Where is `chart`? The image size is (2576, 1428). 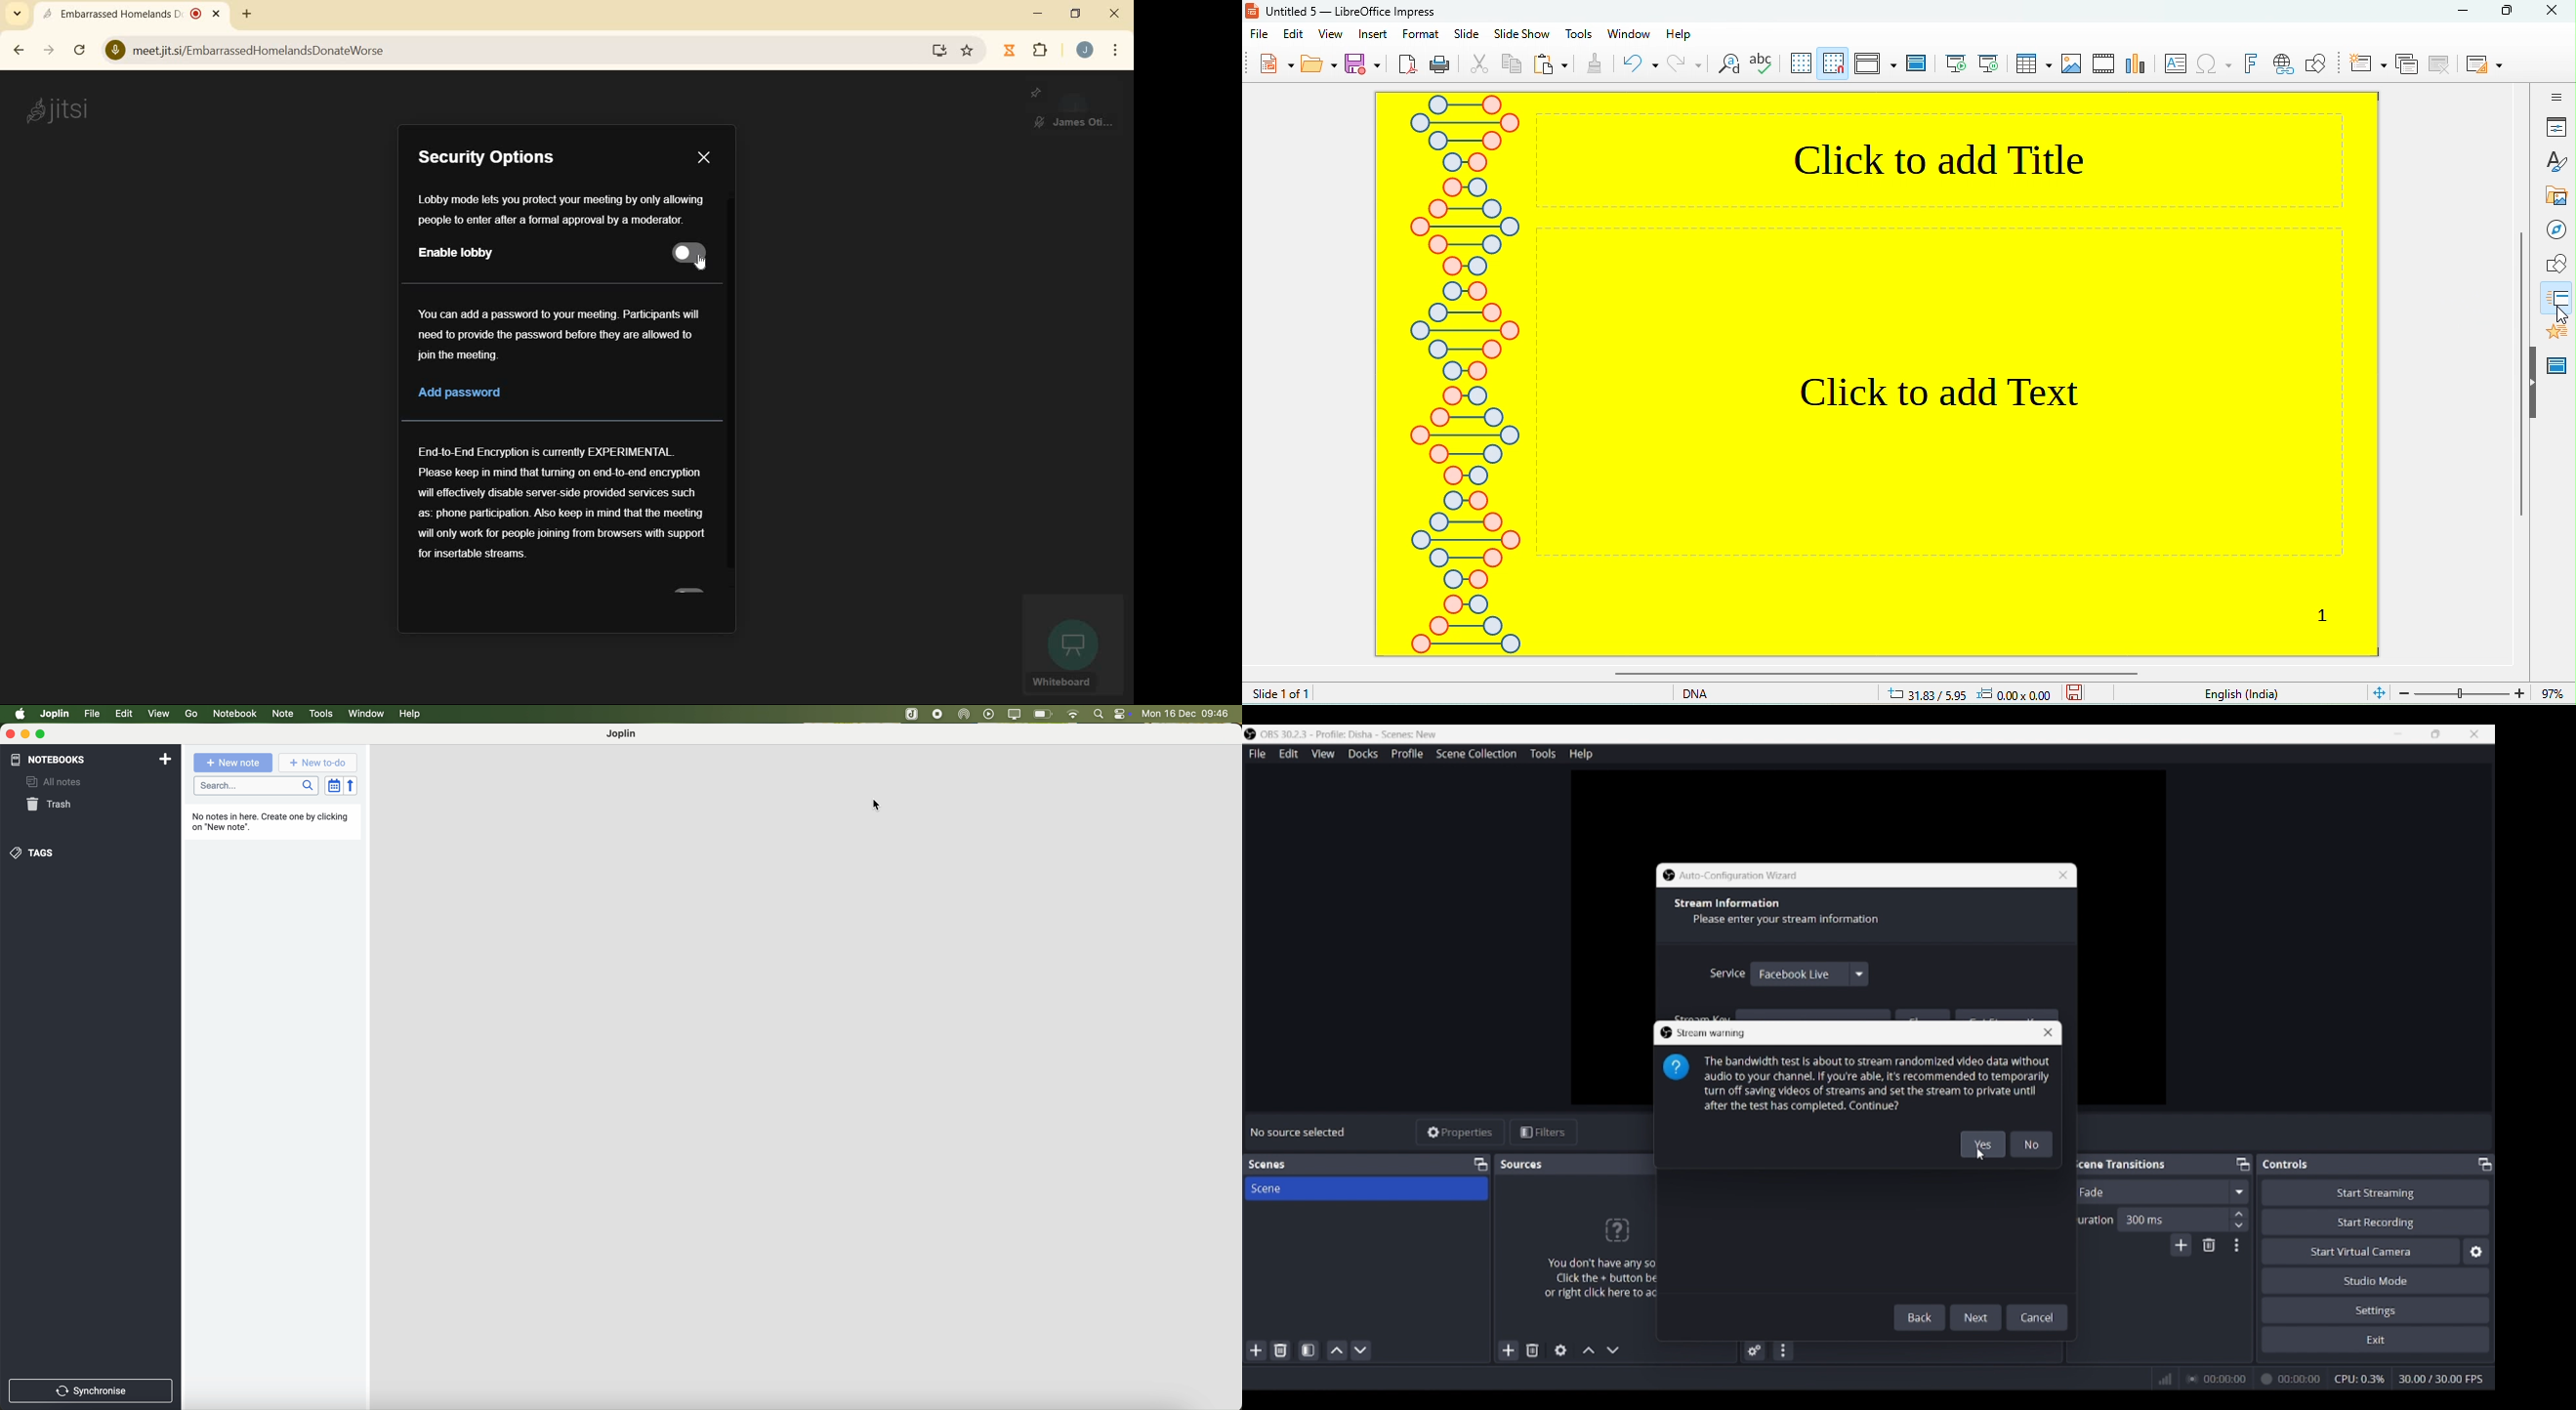 chart is located at coordinates (2136, 66).